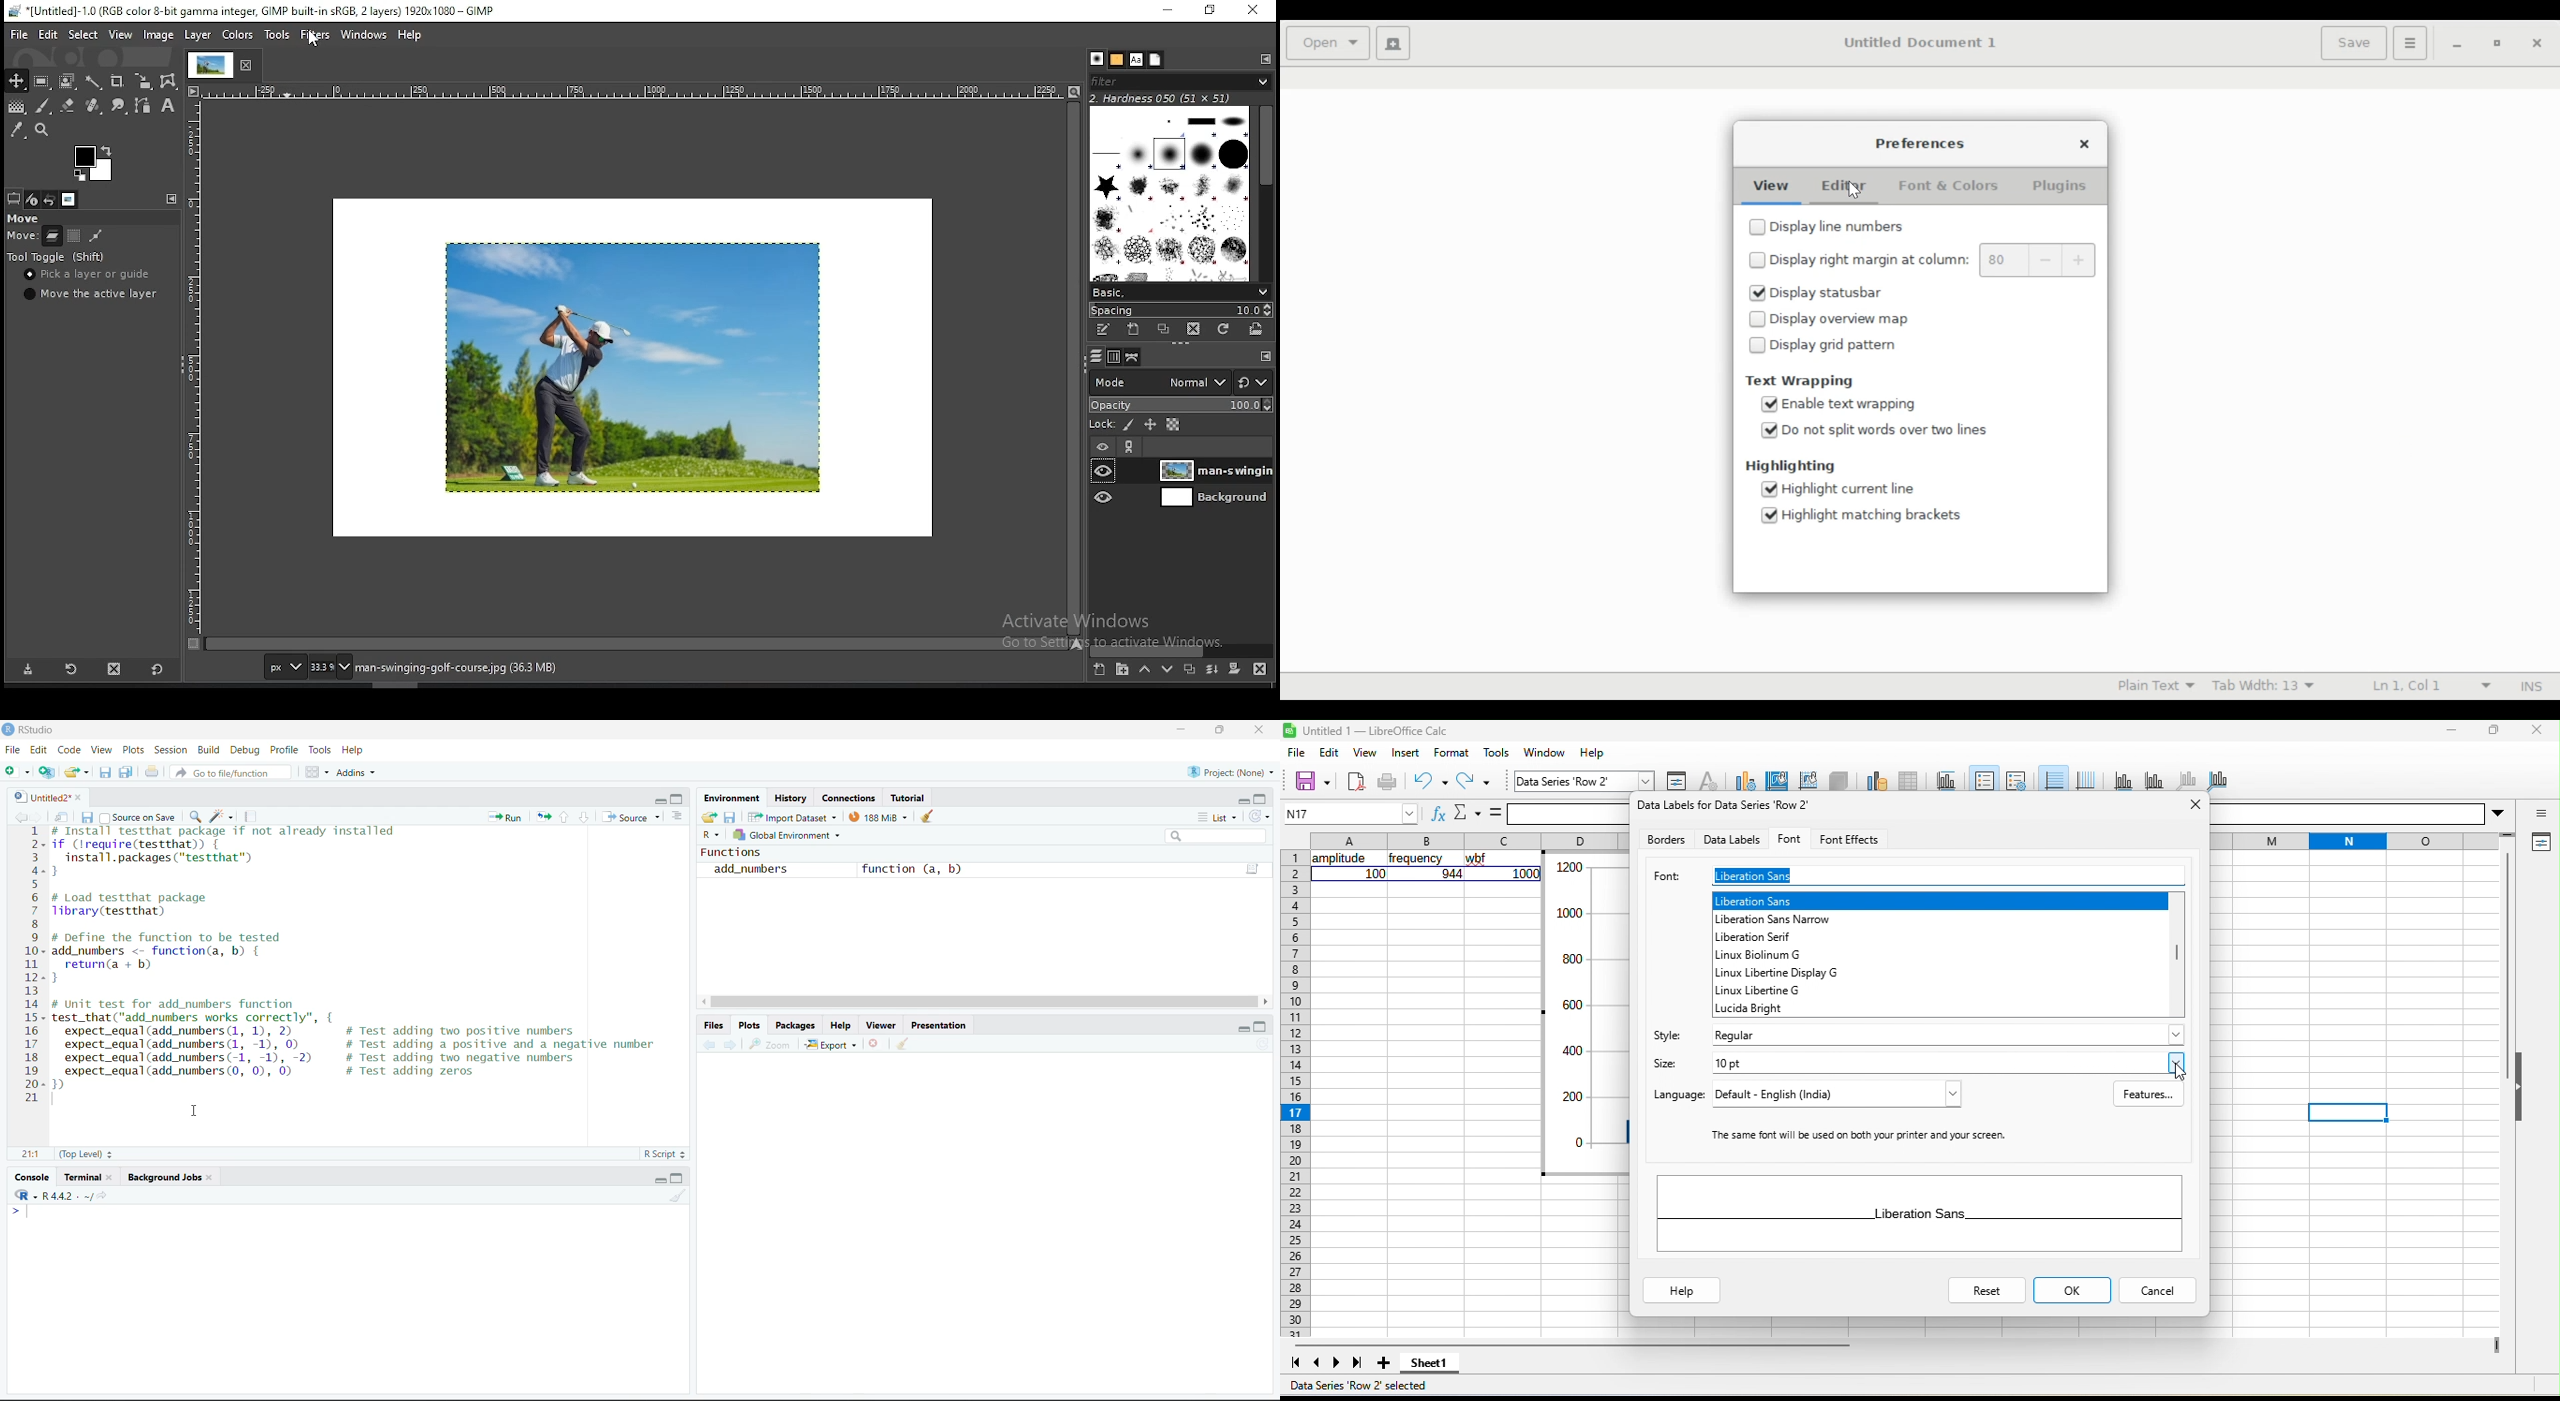 This screenshot has height=1428, width=2576. What do you see at coordinates (47, 1195) in the screenshot?
I see `R.4.4.2 ` at bounding box center [47, 1195].